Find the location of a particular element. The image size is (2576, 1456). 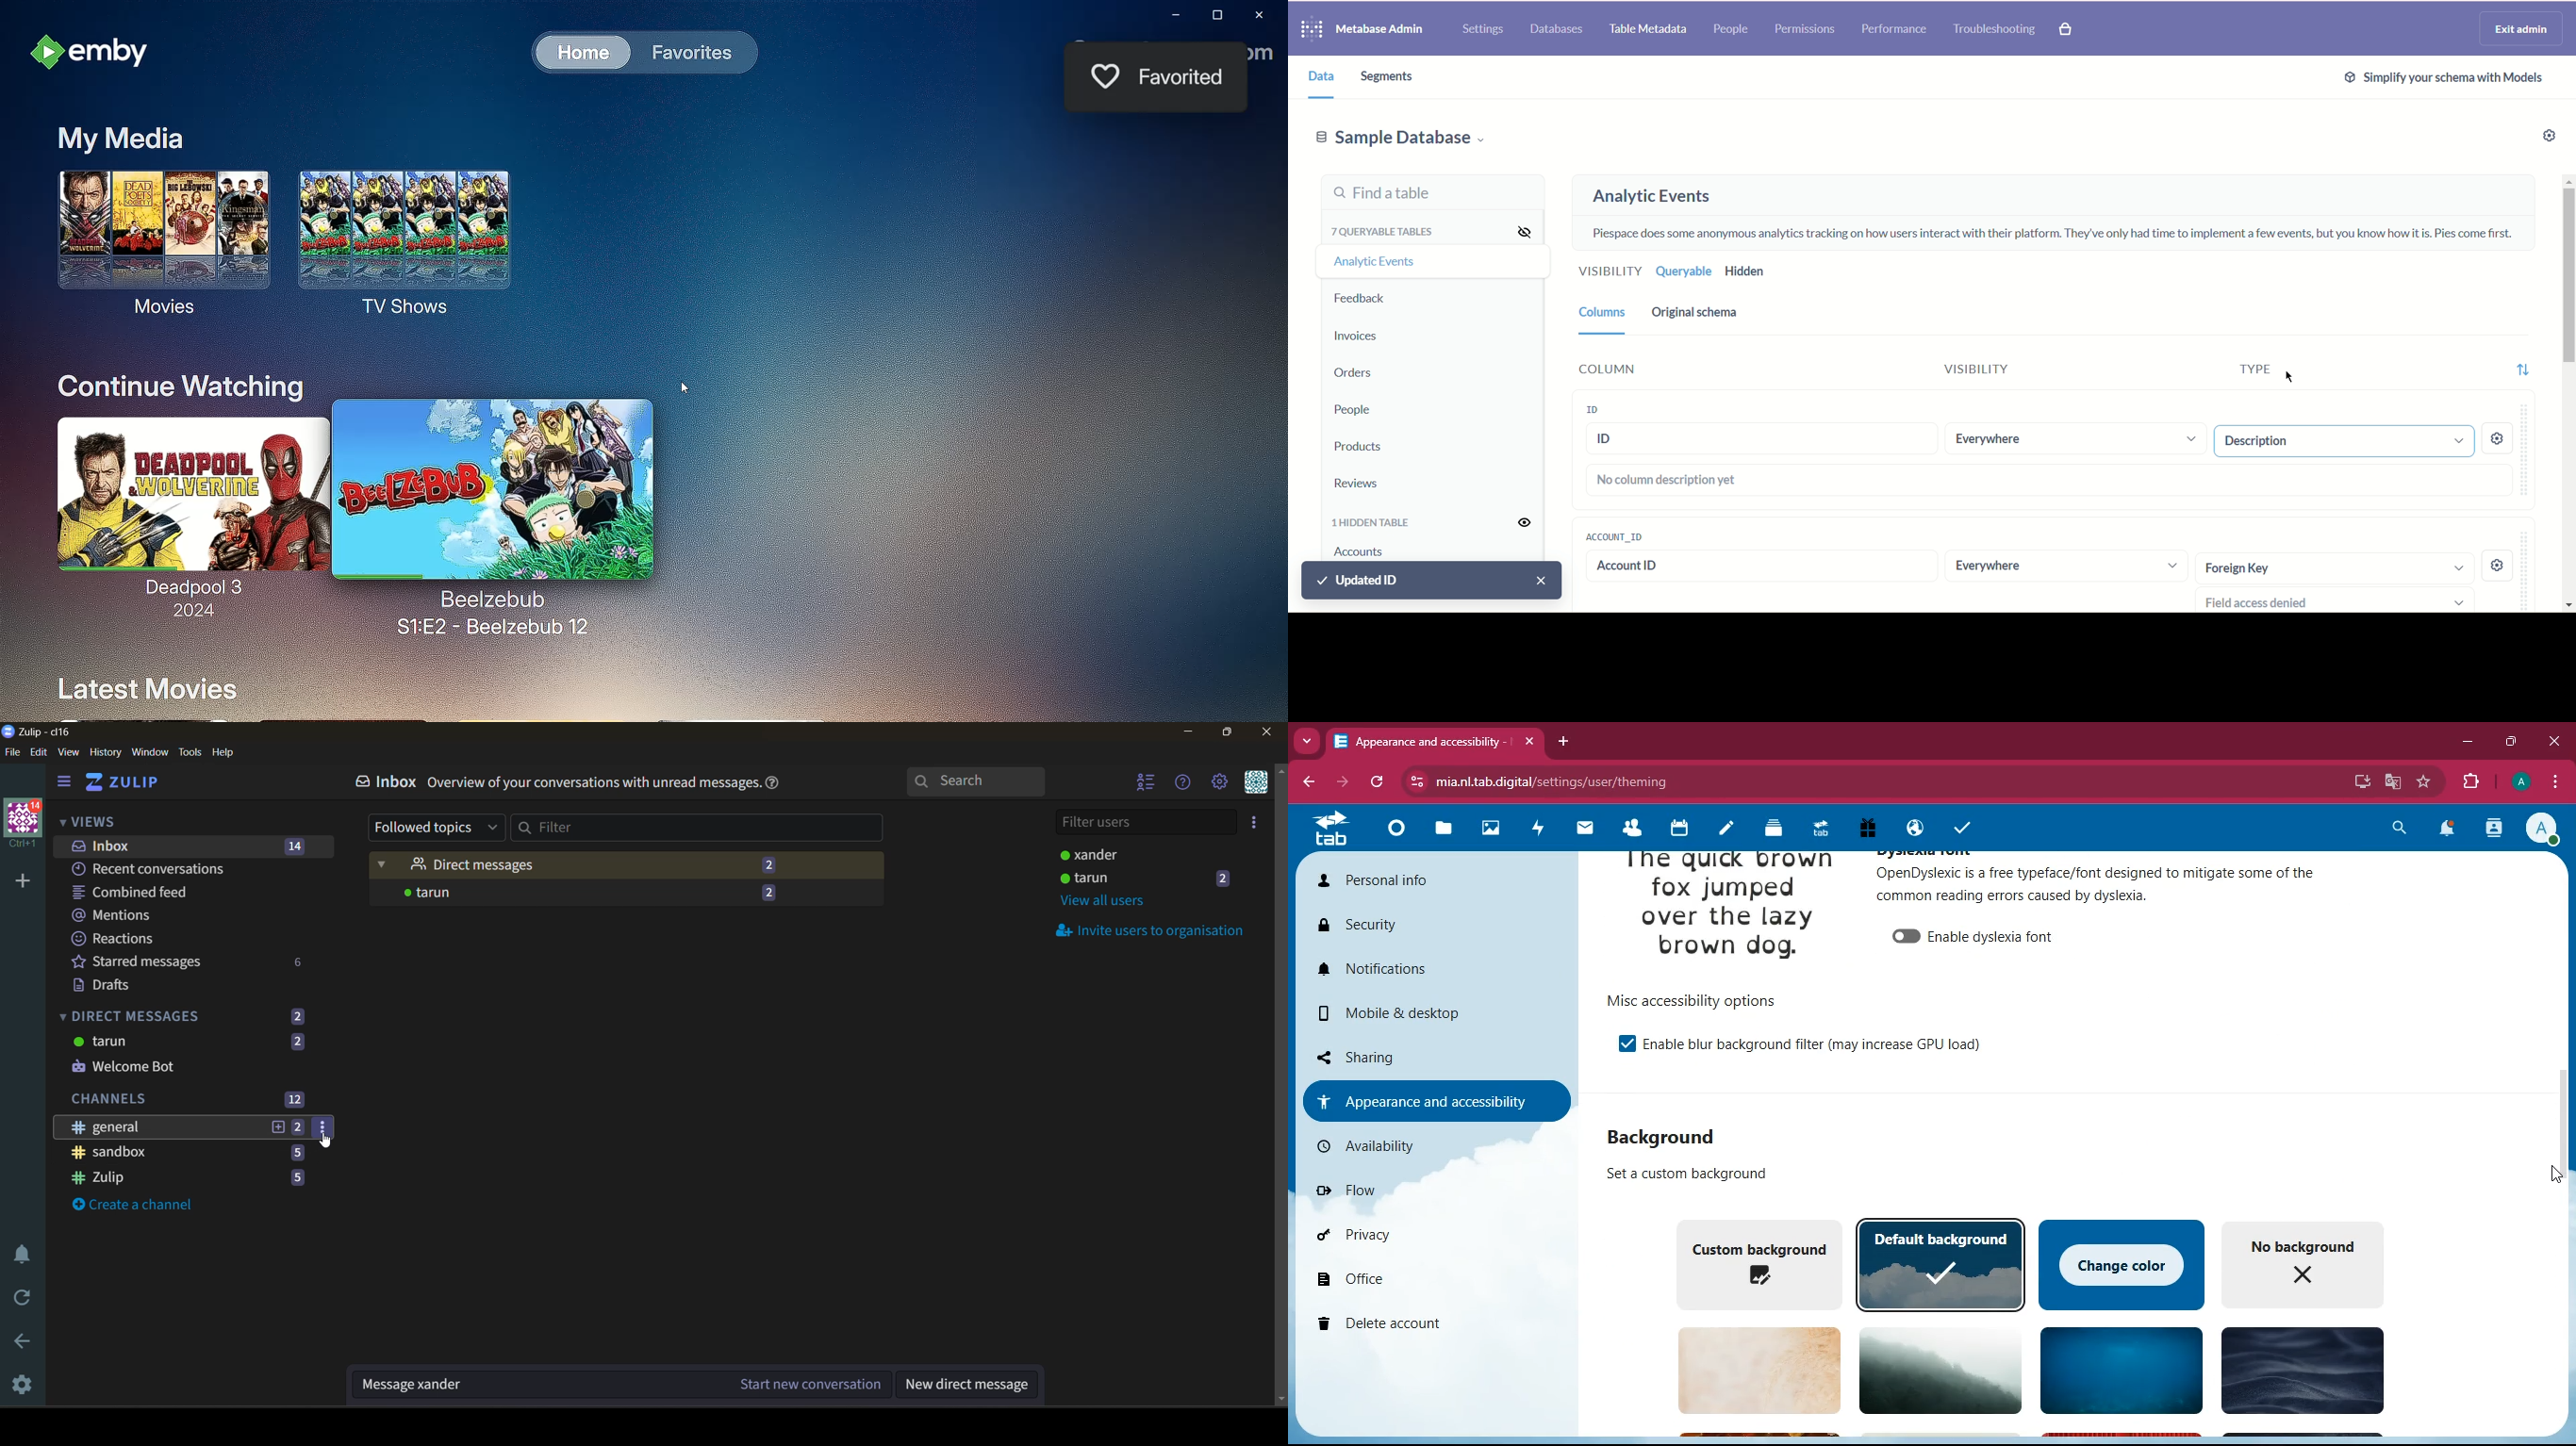

filter is located at coordinates (701, 829).